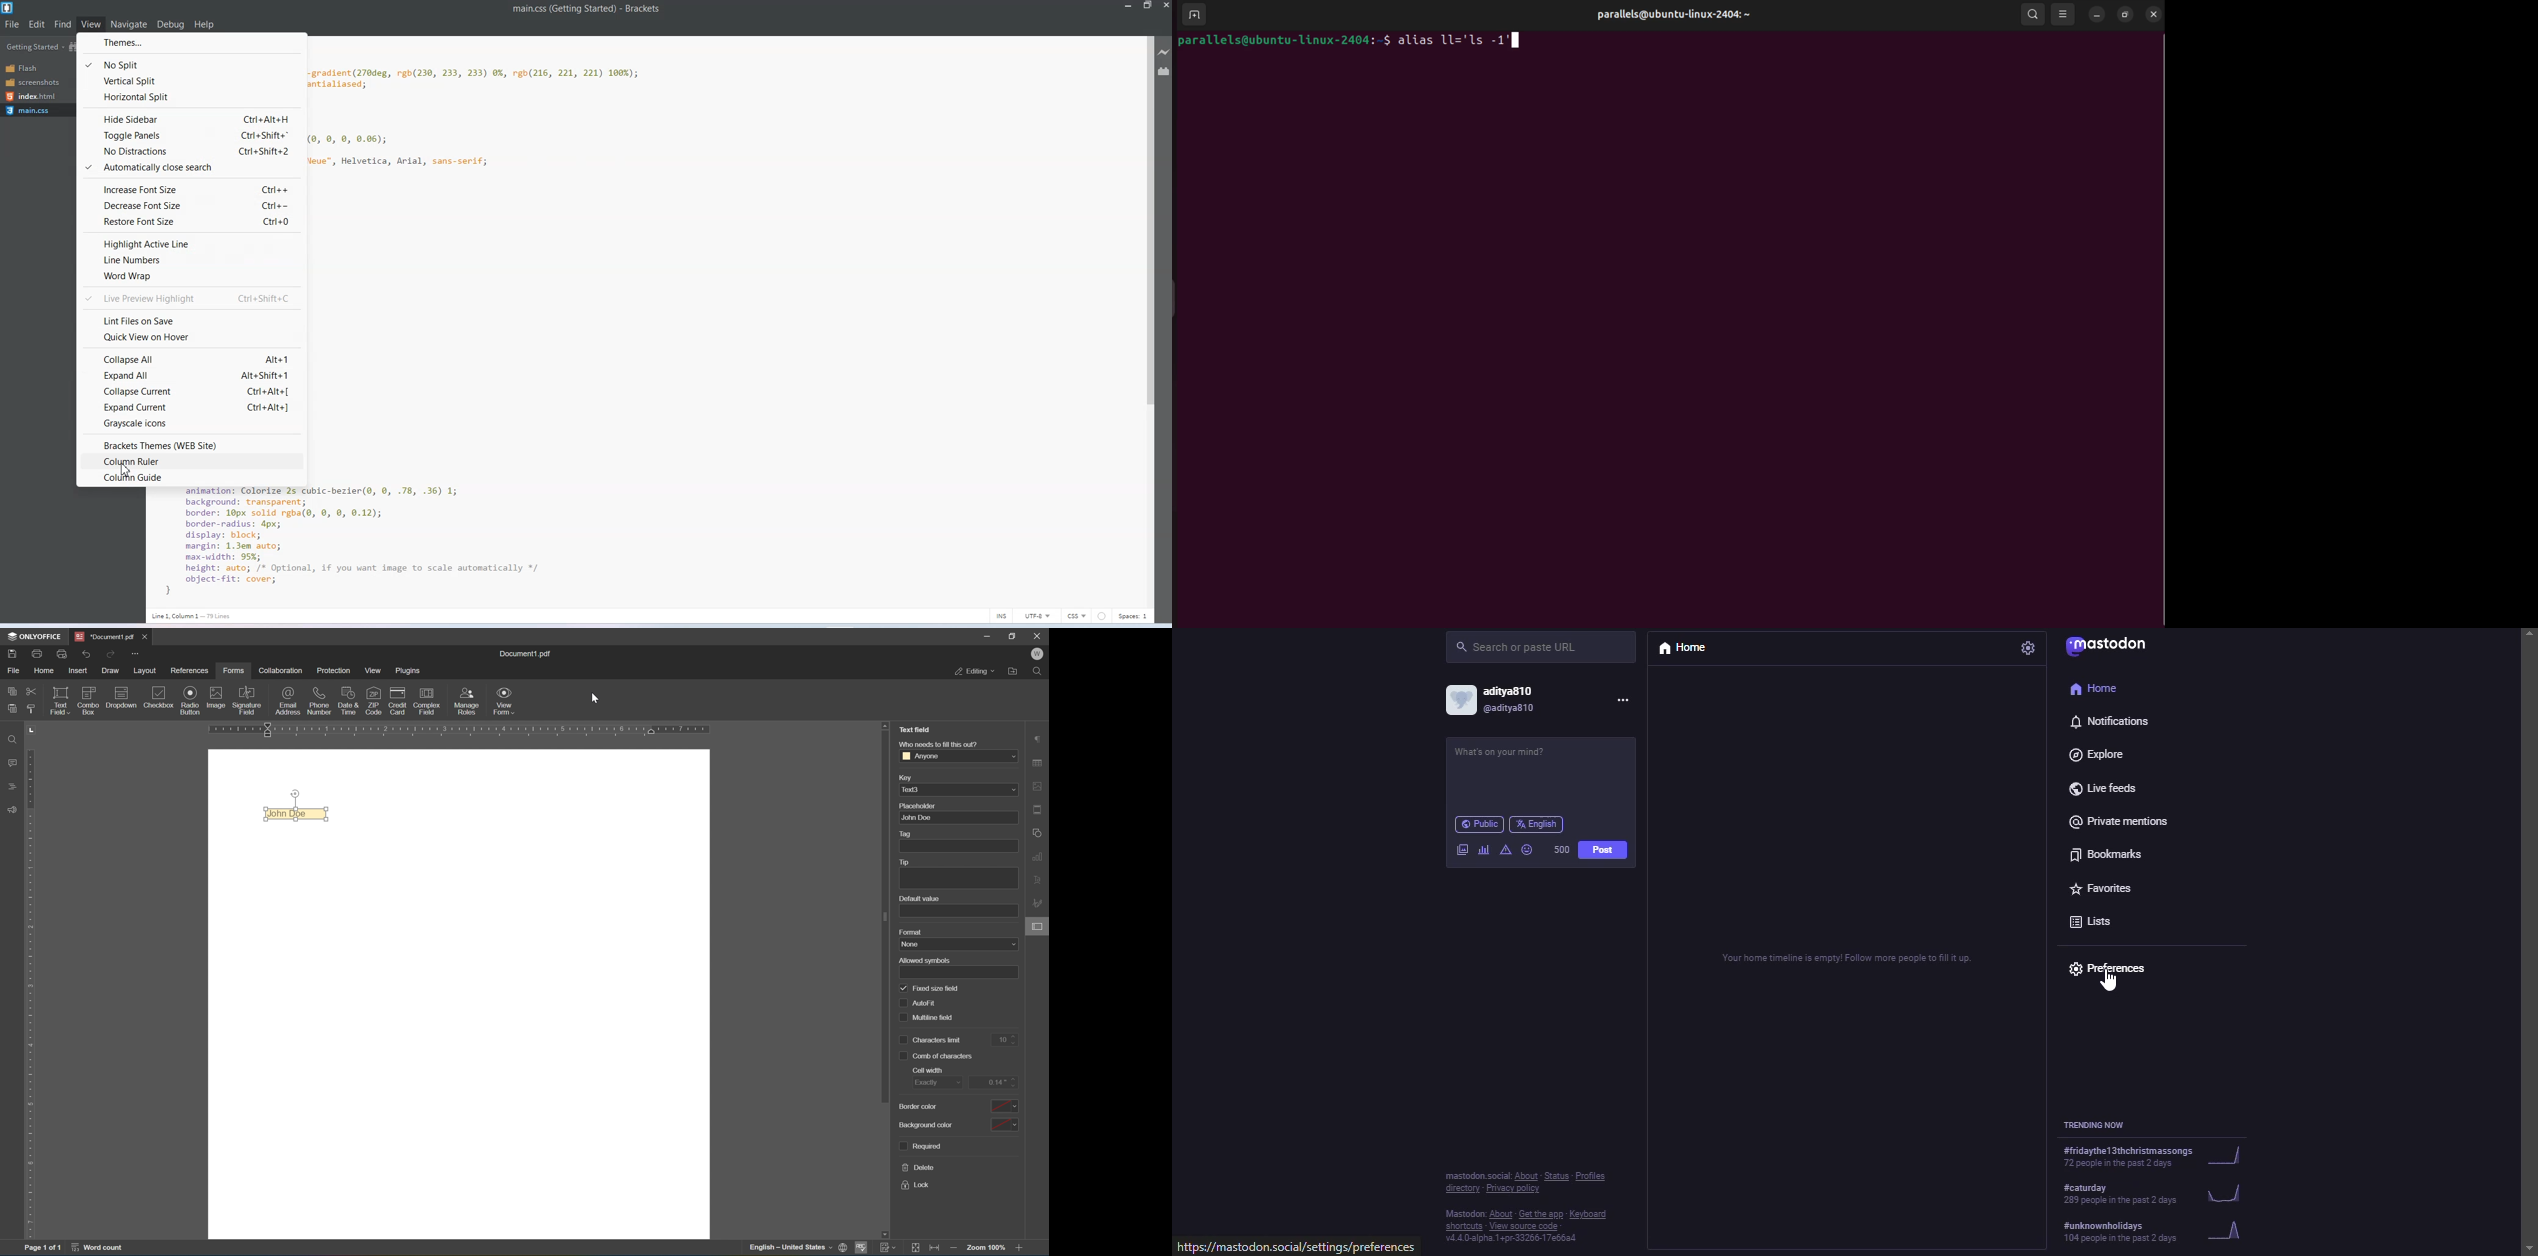  I want to click on emoji, so click(1527, 847).